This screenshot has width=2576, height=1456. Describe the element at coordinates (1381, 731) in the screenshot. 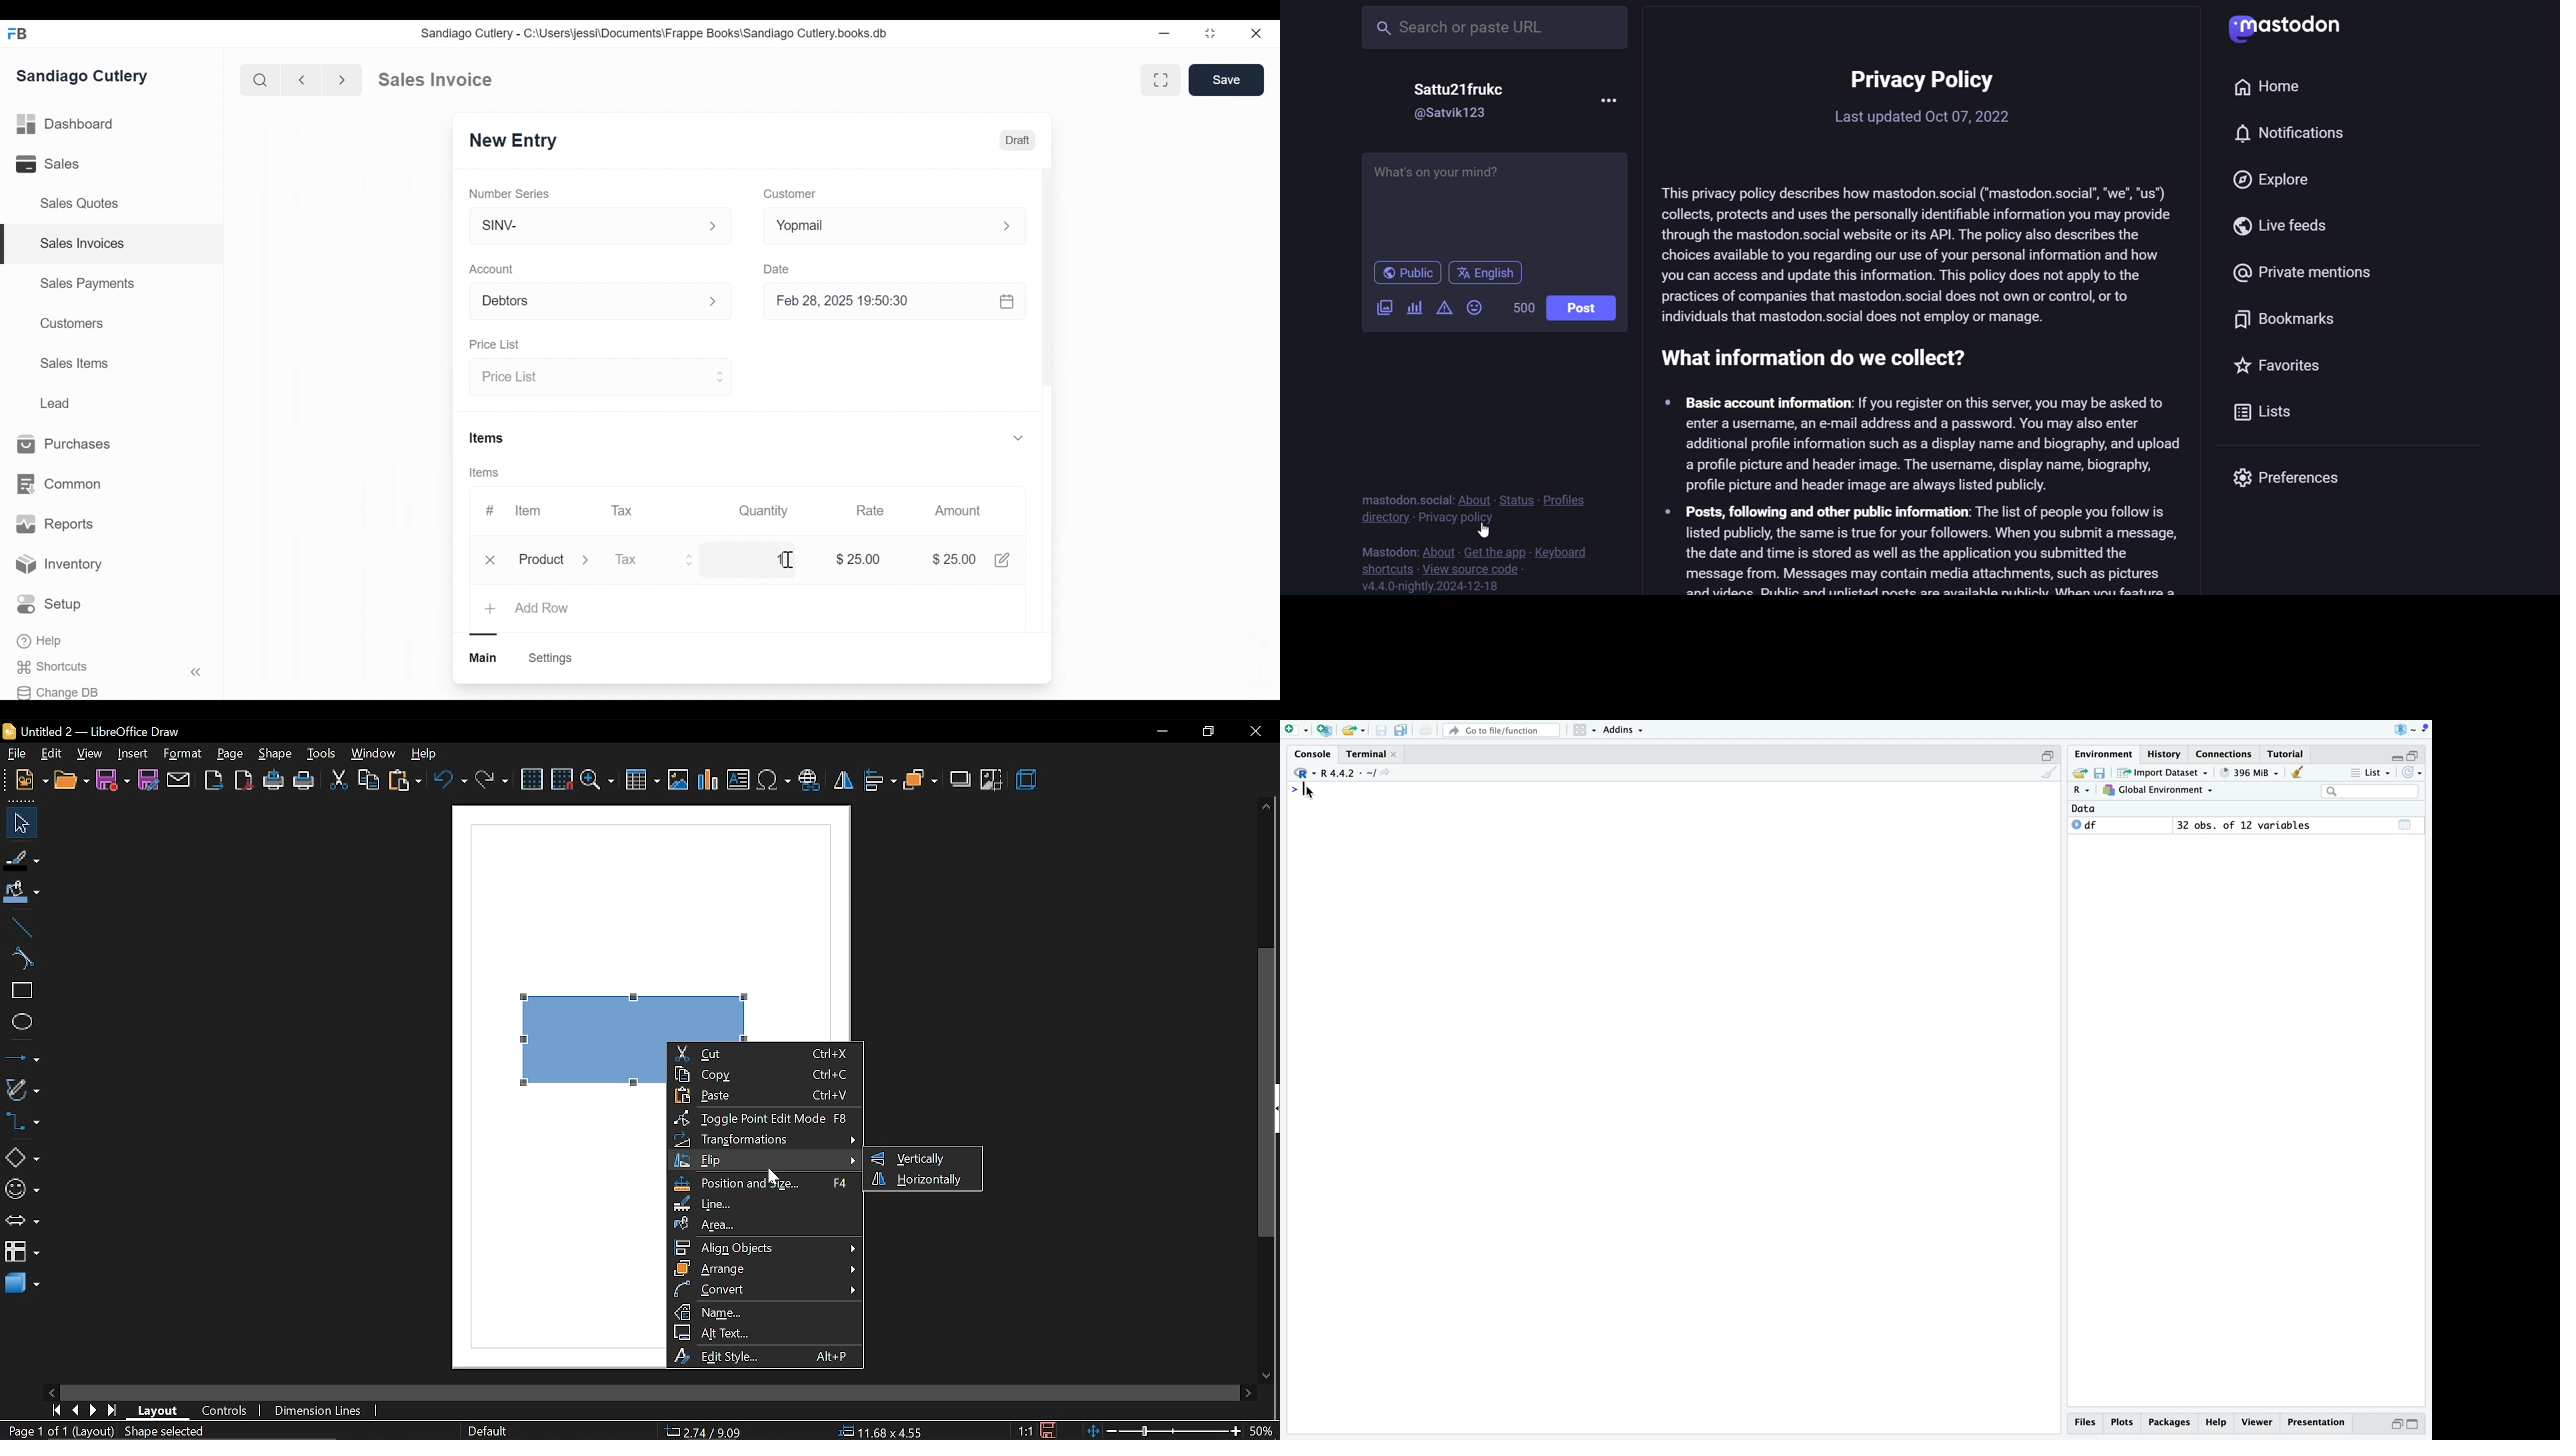

I see `save` at that location.